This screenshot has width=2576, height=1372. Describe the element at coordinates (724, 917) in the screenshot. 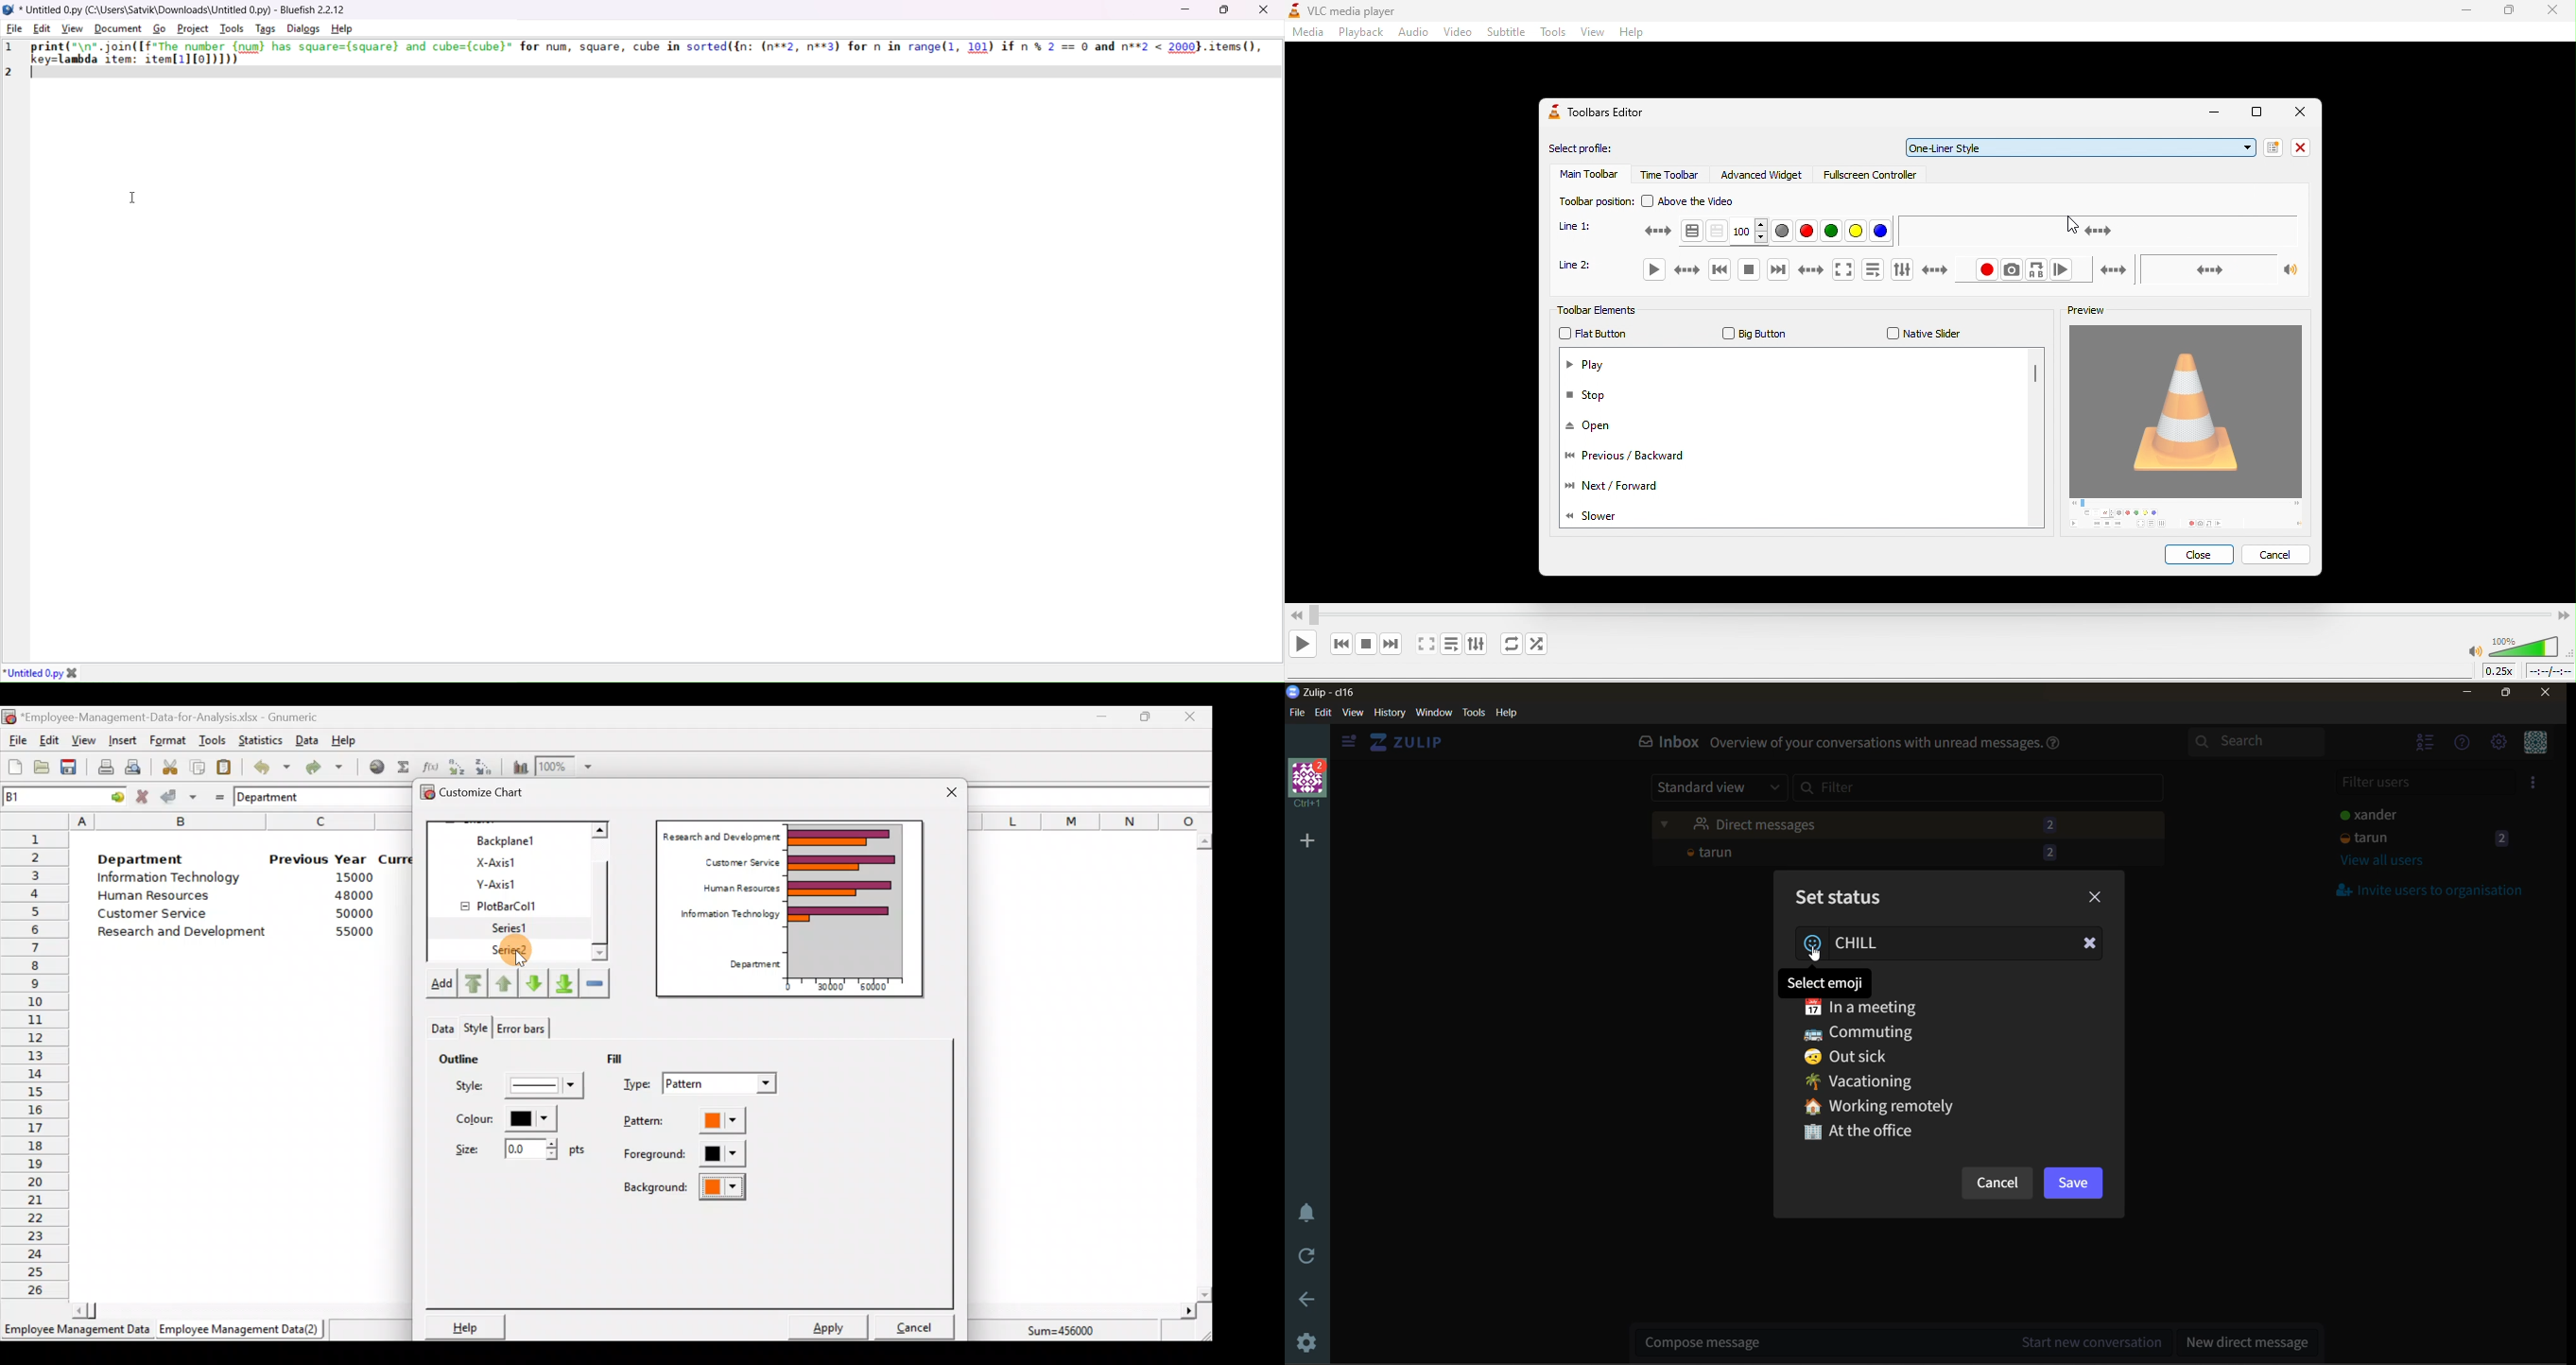

I see `Information Technology` at that location.